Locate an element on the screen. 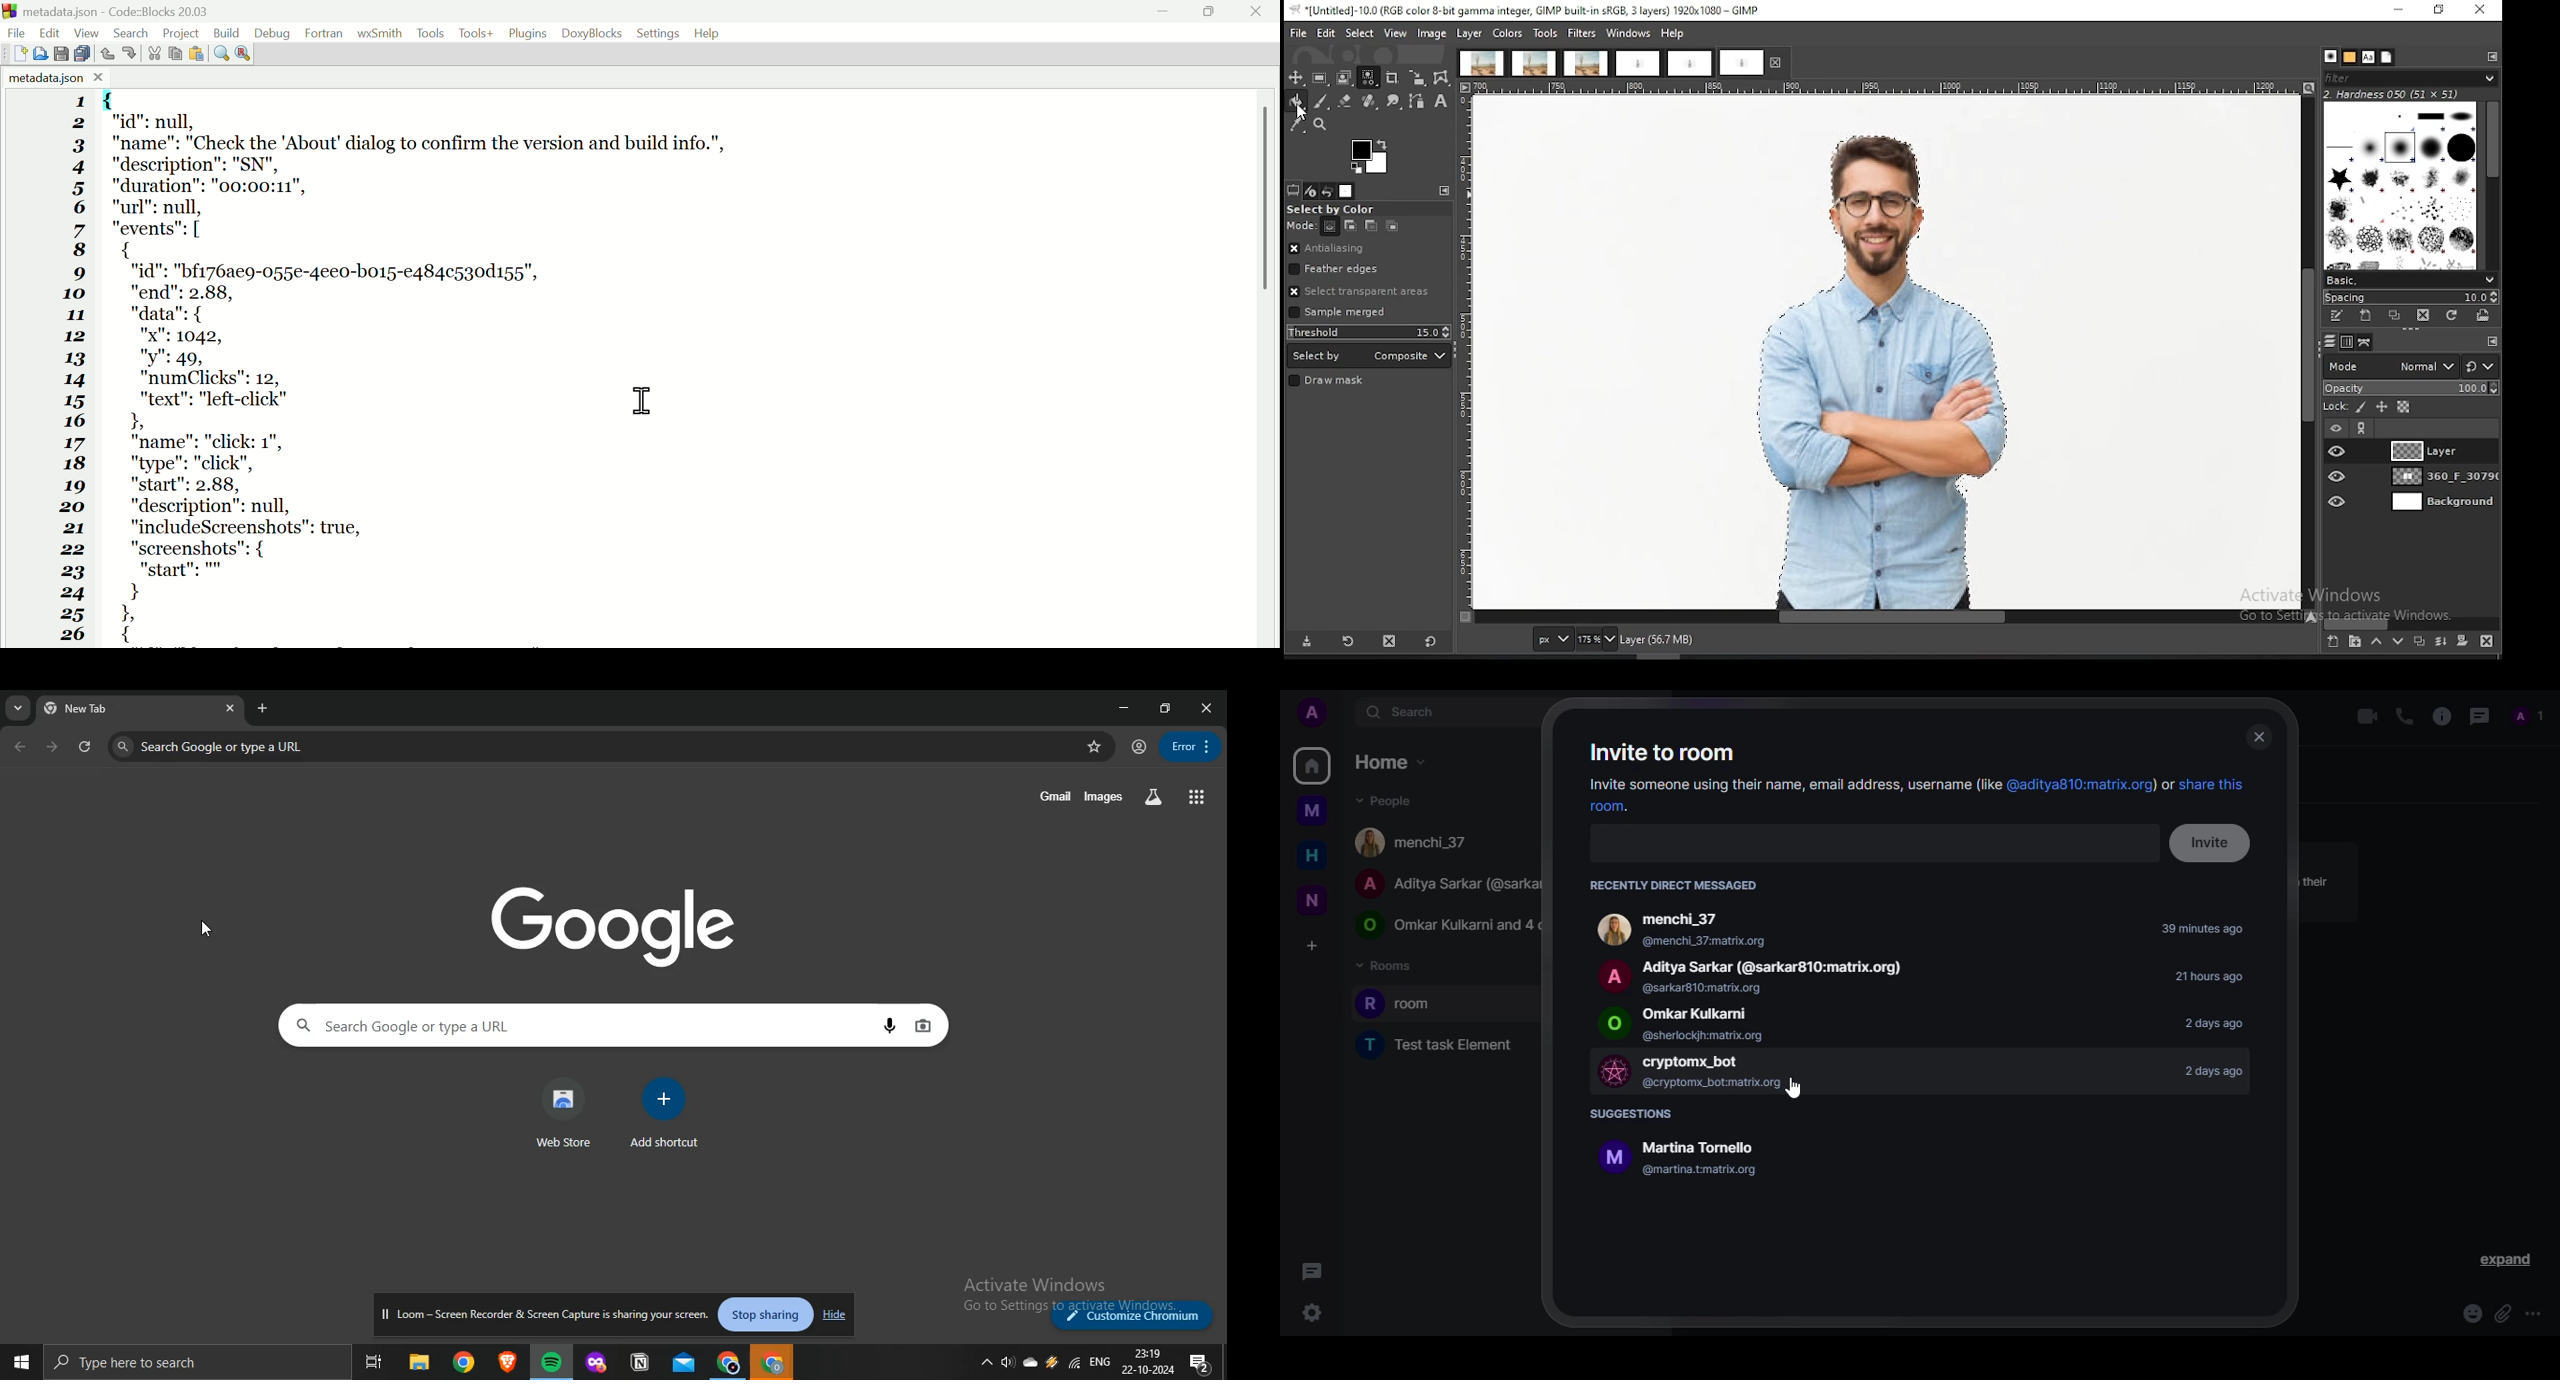  WX Smith is located at coordinates (380, 33).